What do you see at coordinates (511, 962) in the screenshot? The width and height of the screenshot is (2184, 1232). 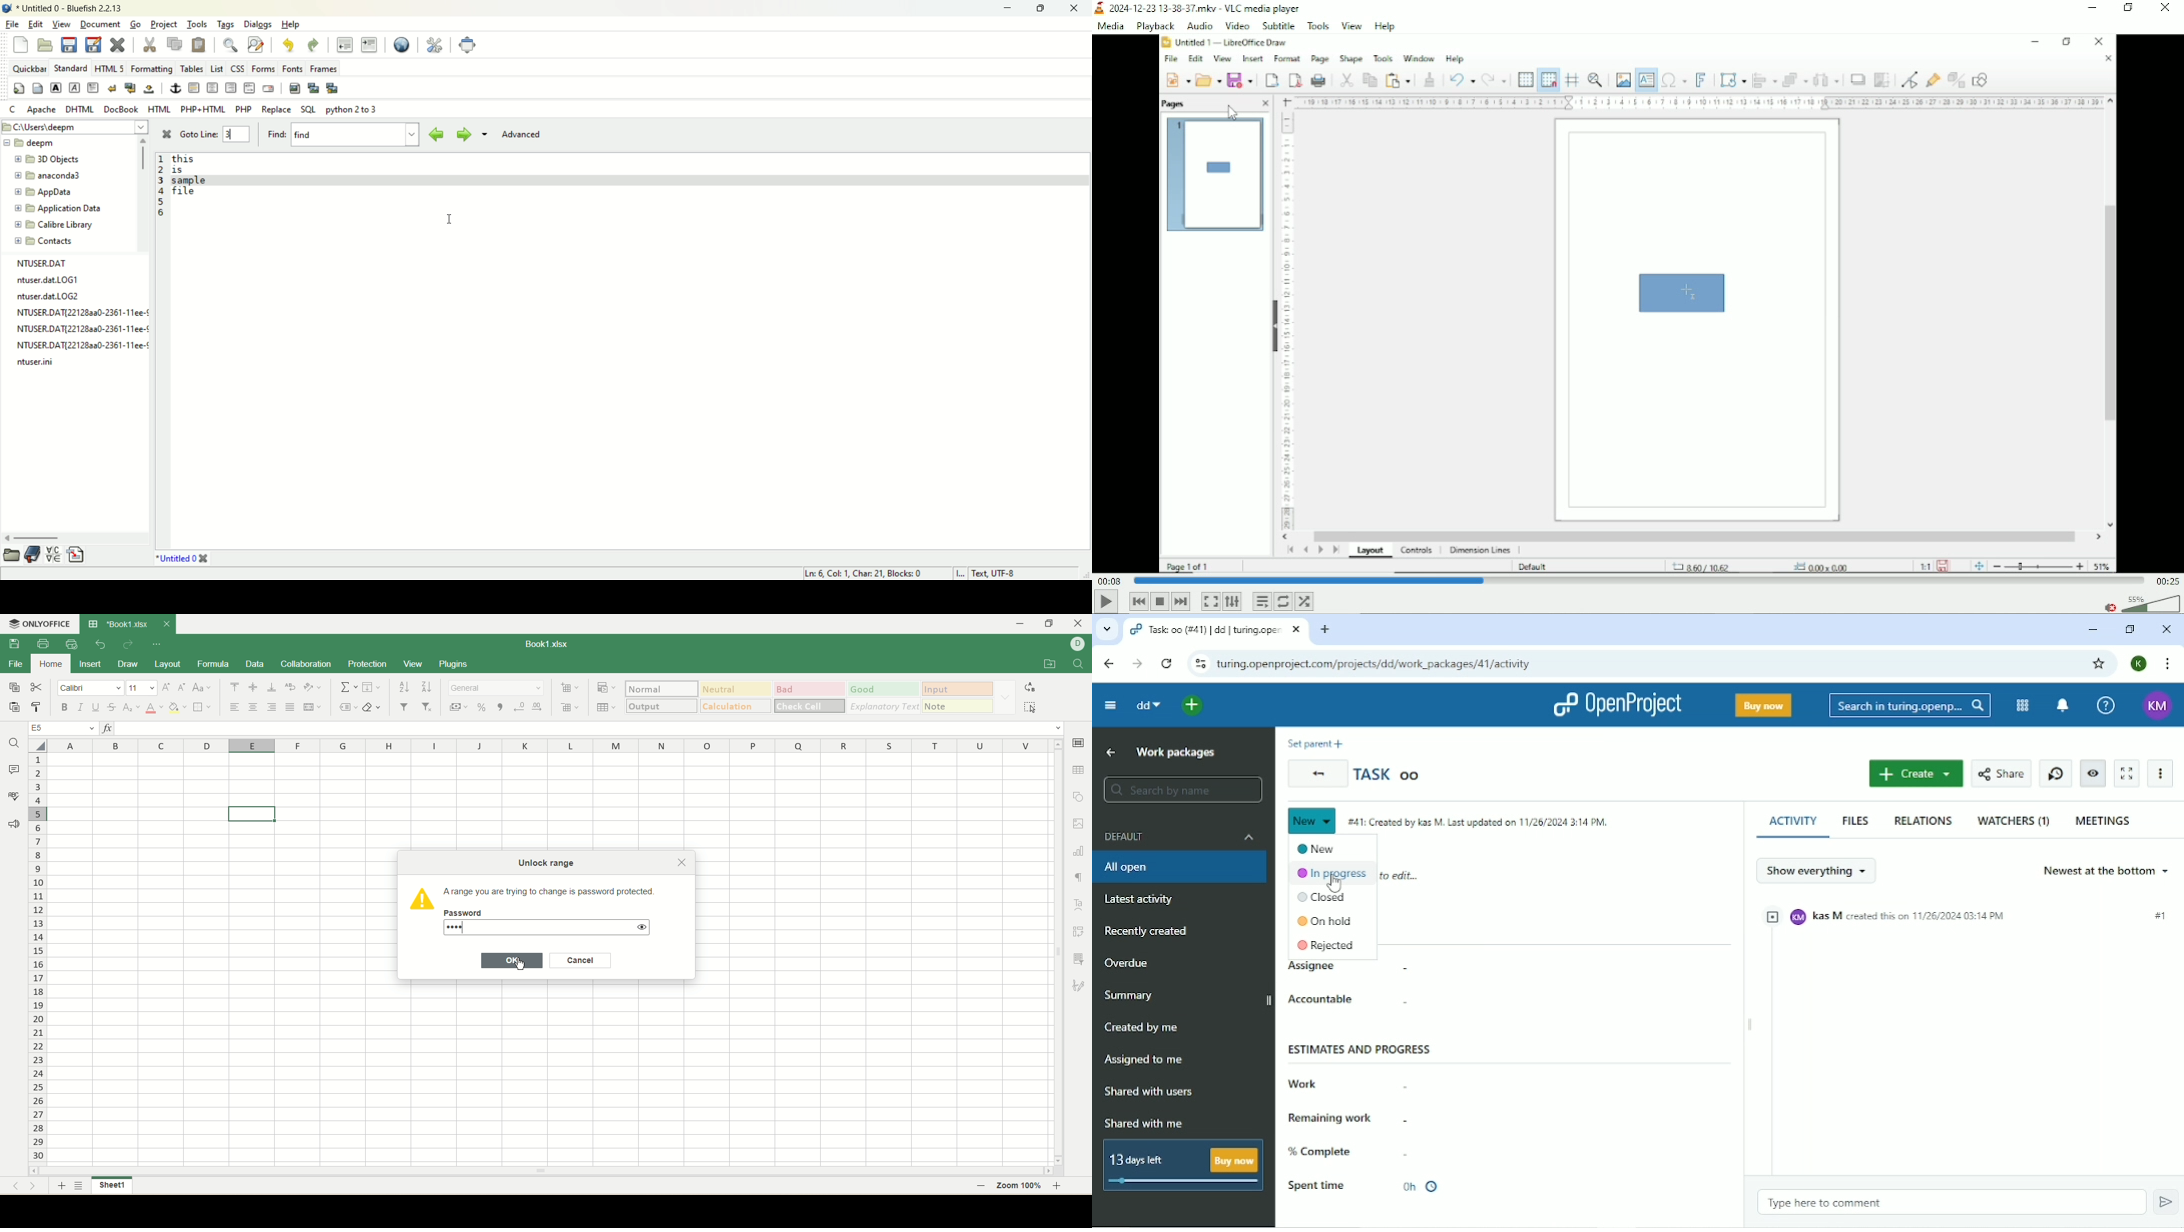 I see `OK` at bounding box center [511, 962].